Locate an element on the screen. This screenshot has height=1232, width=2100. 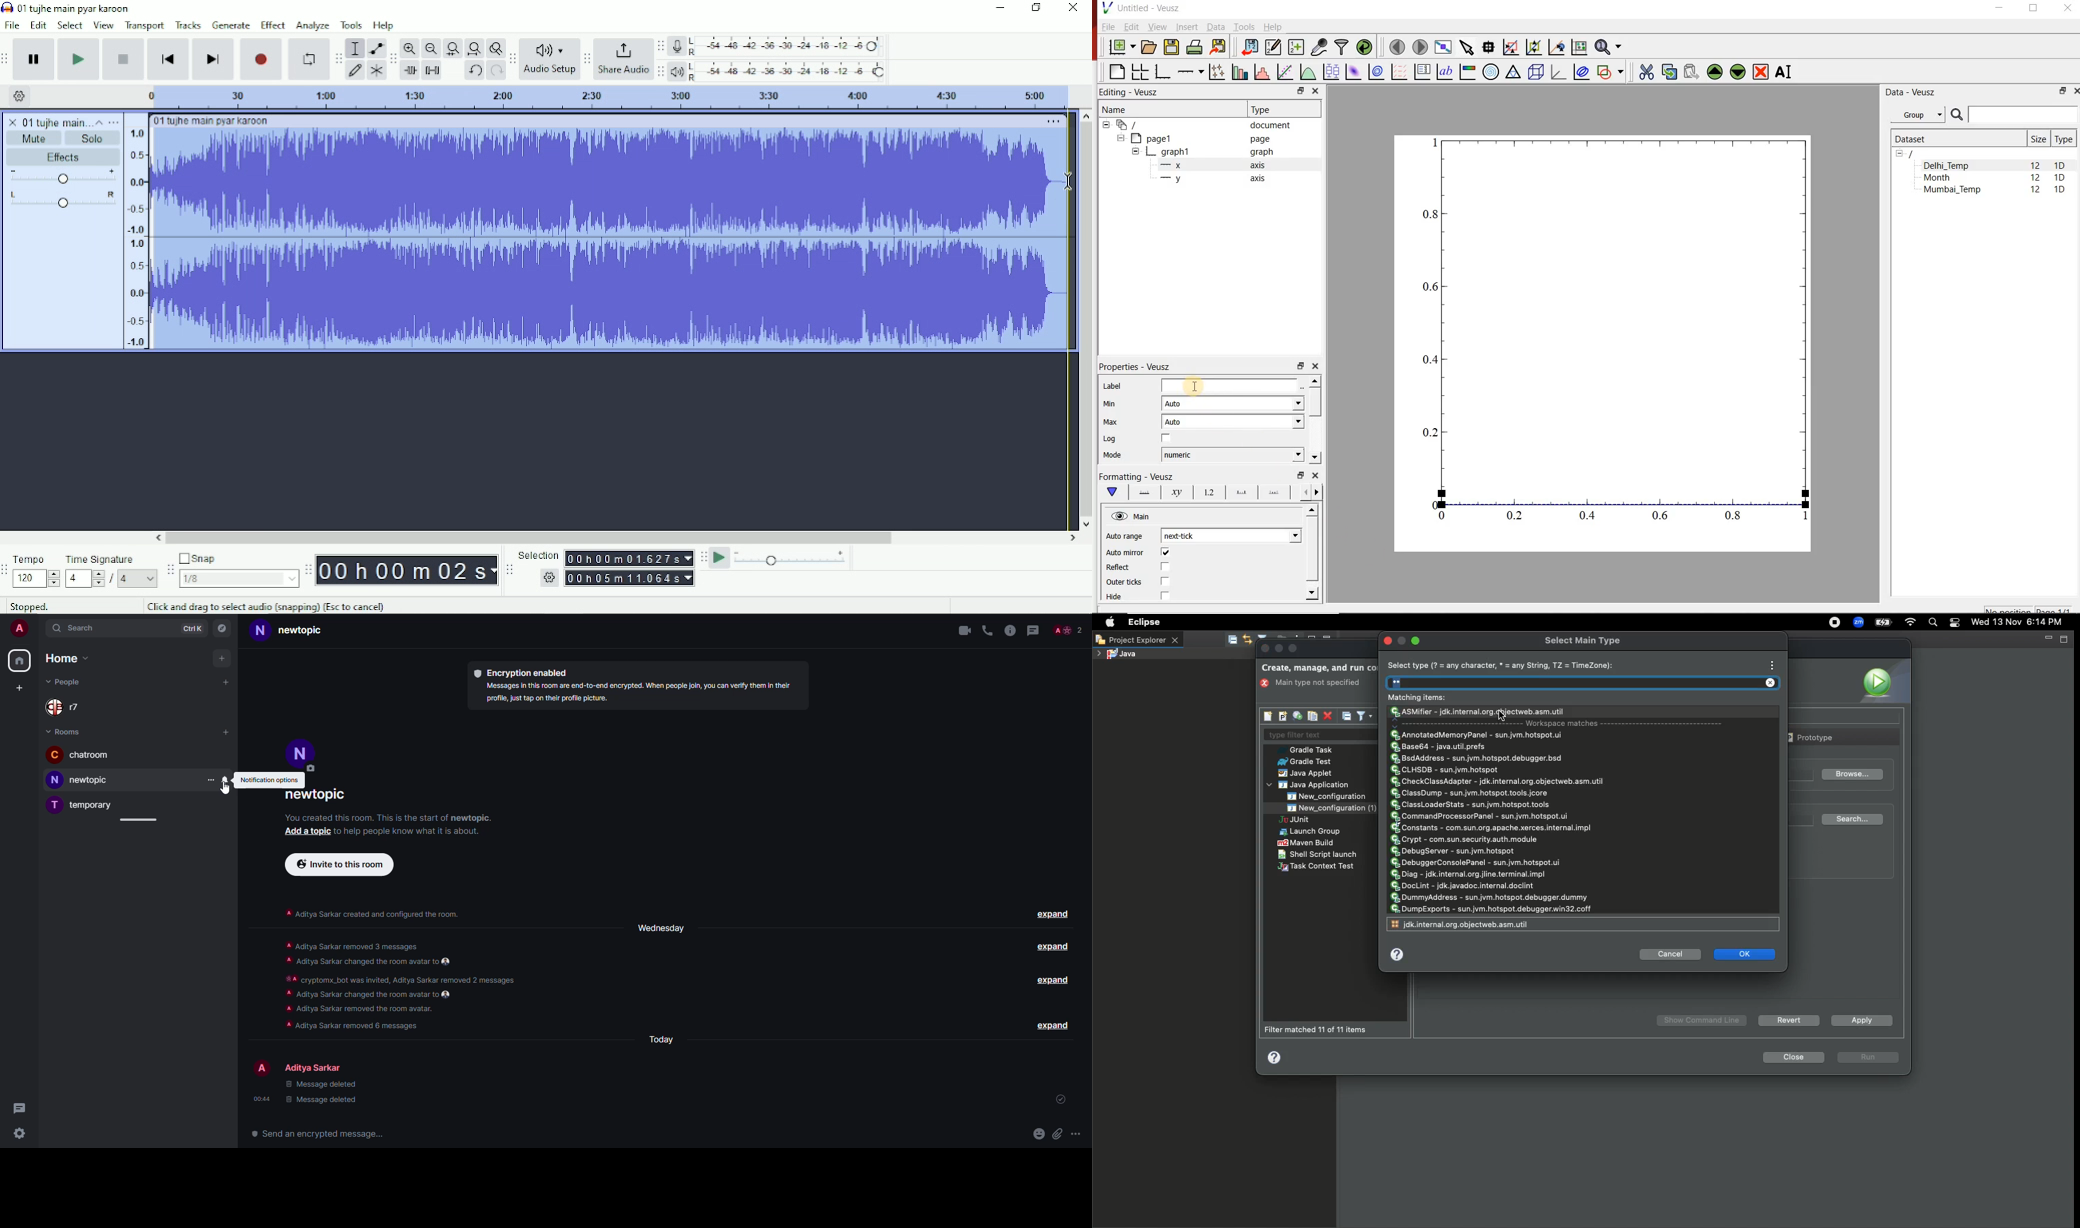
Play is located at coordinates (80, 59).